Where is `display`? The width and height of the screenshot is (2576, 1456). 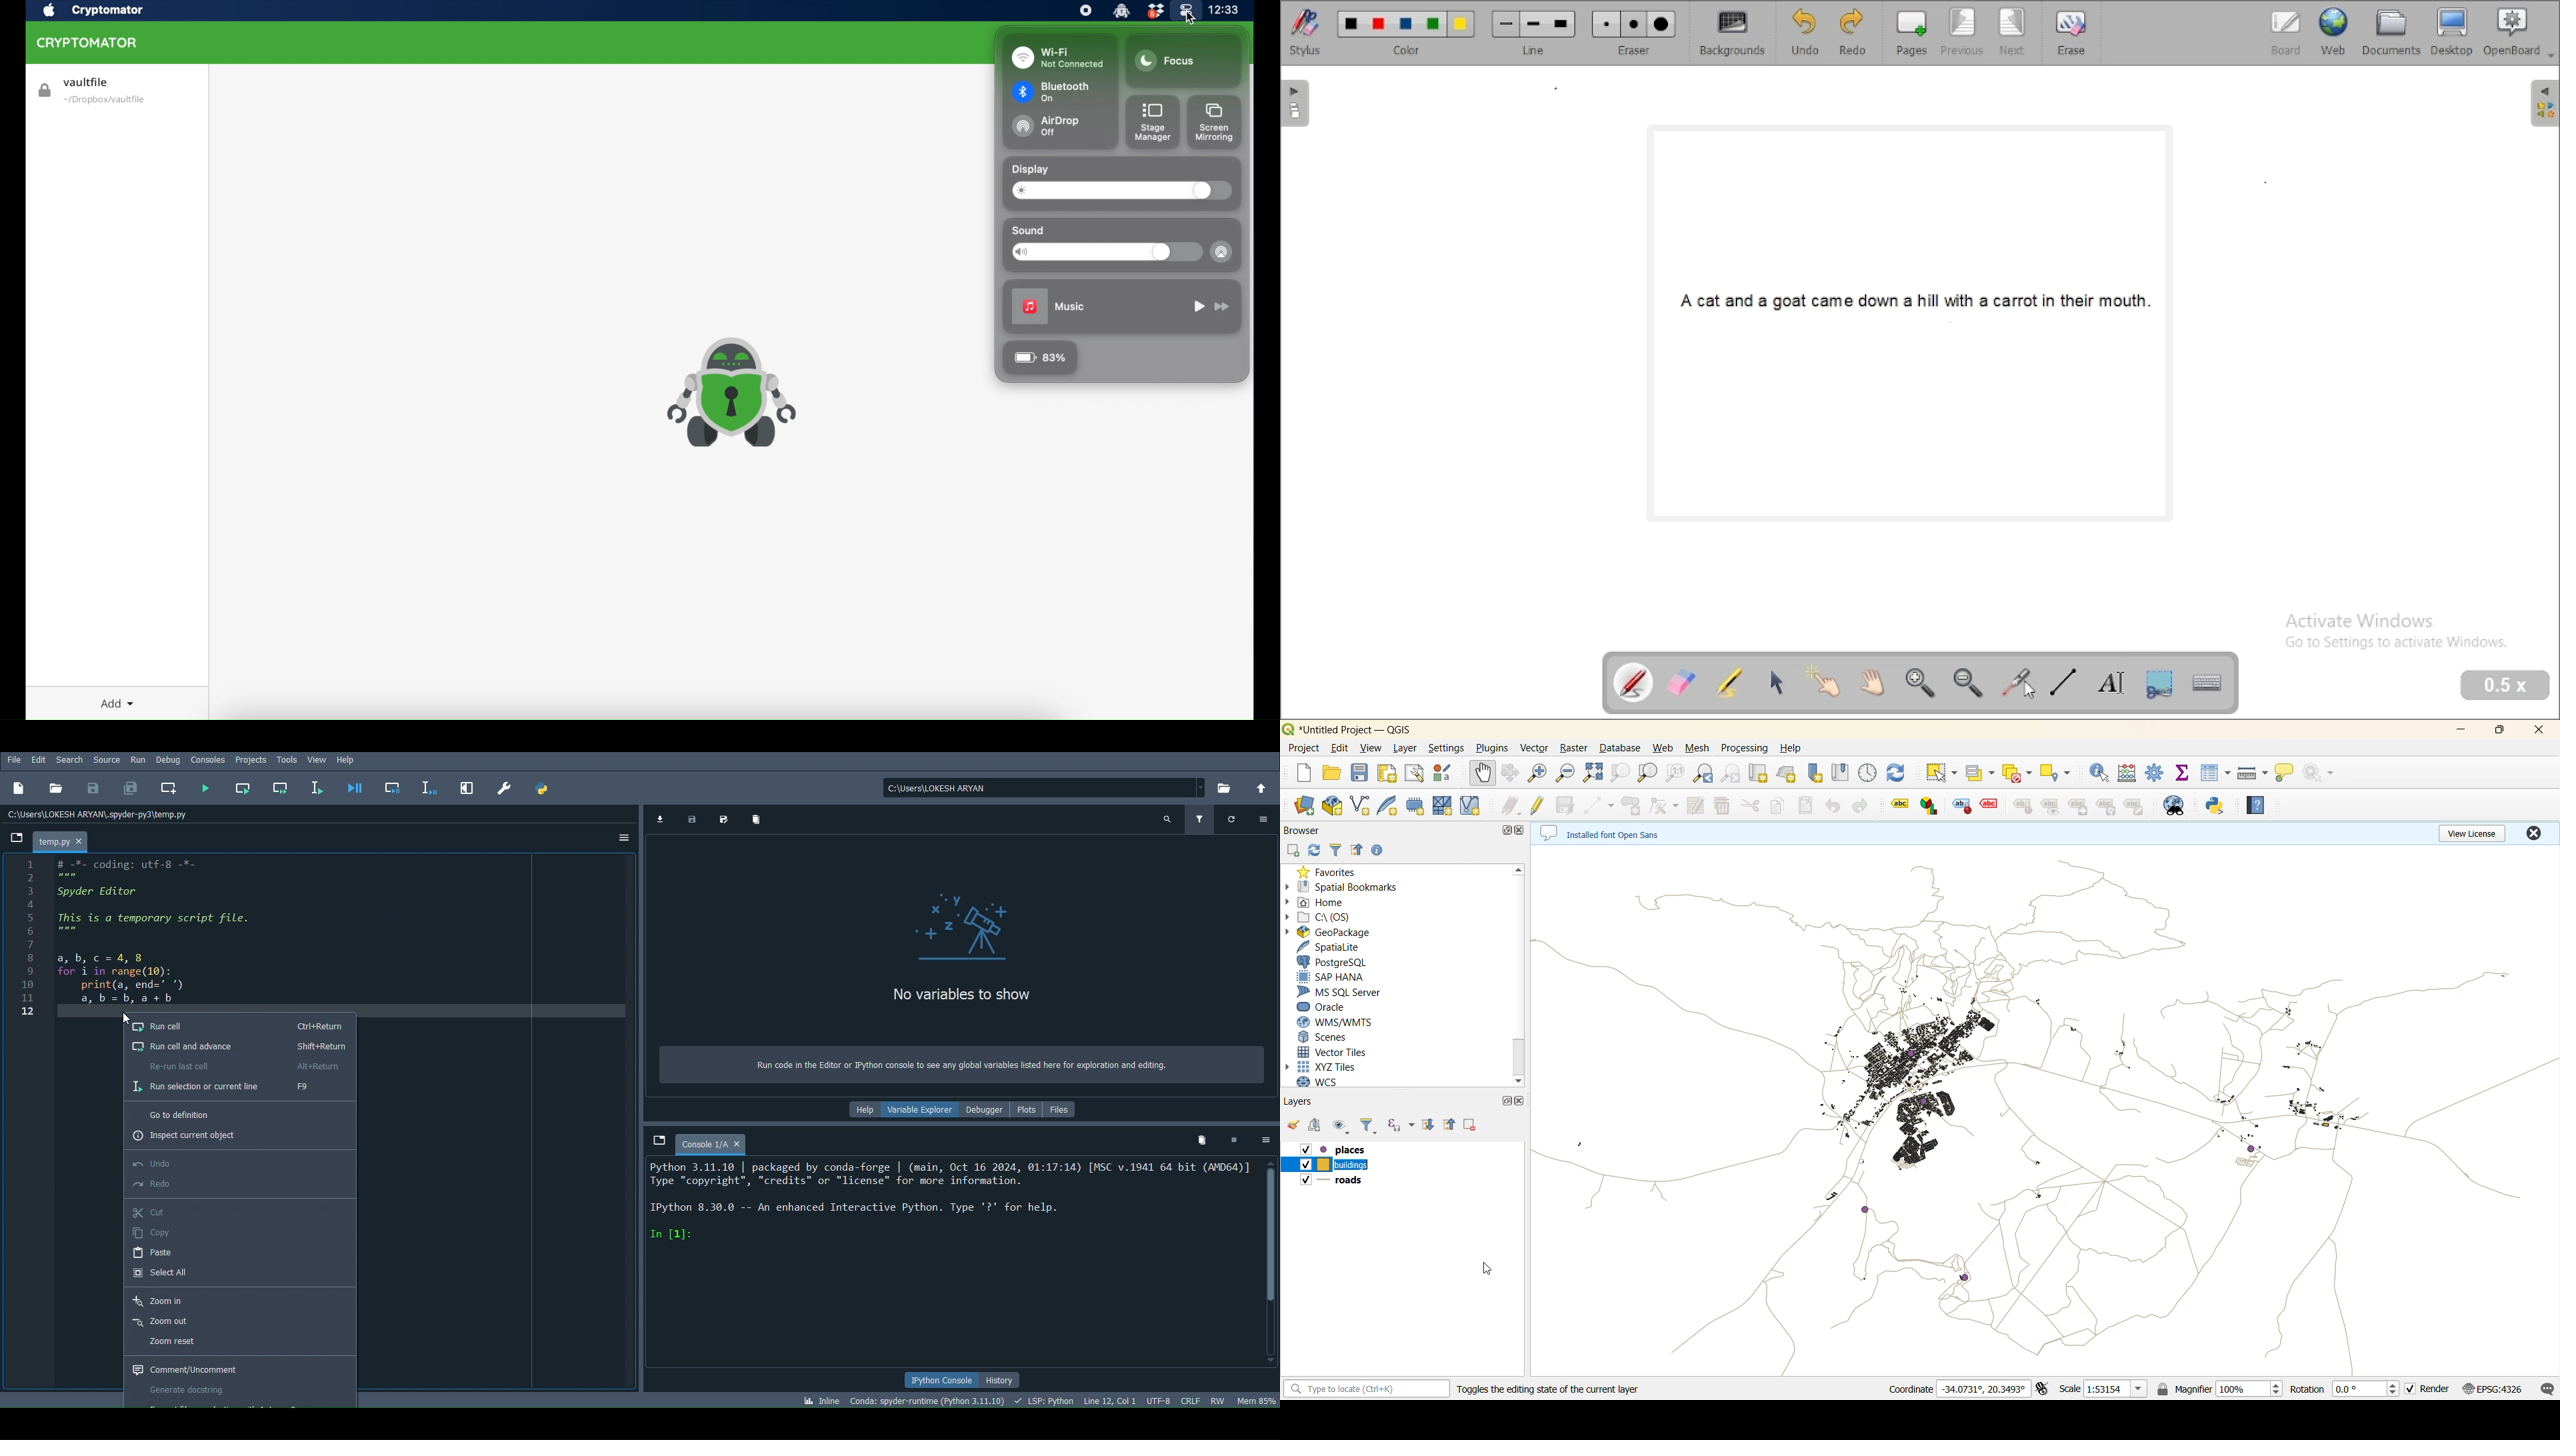 display is located at coordinates (1124, 183).